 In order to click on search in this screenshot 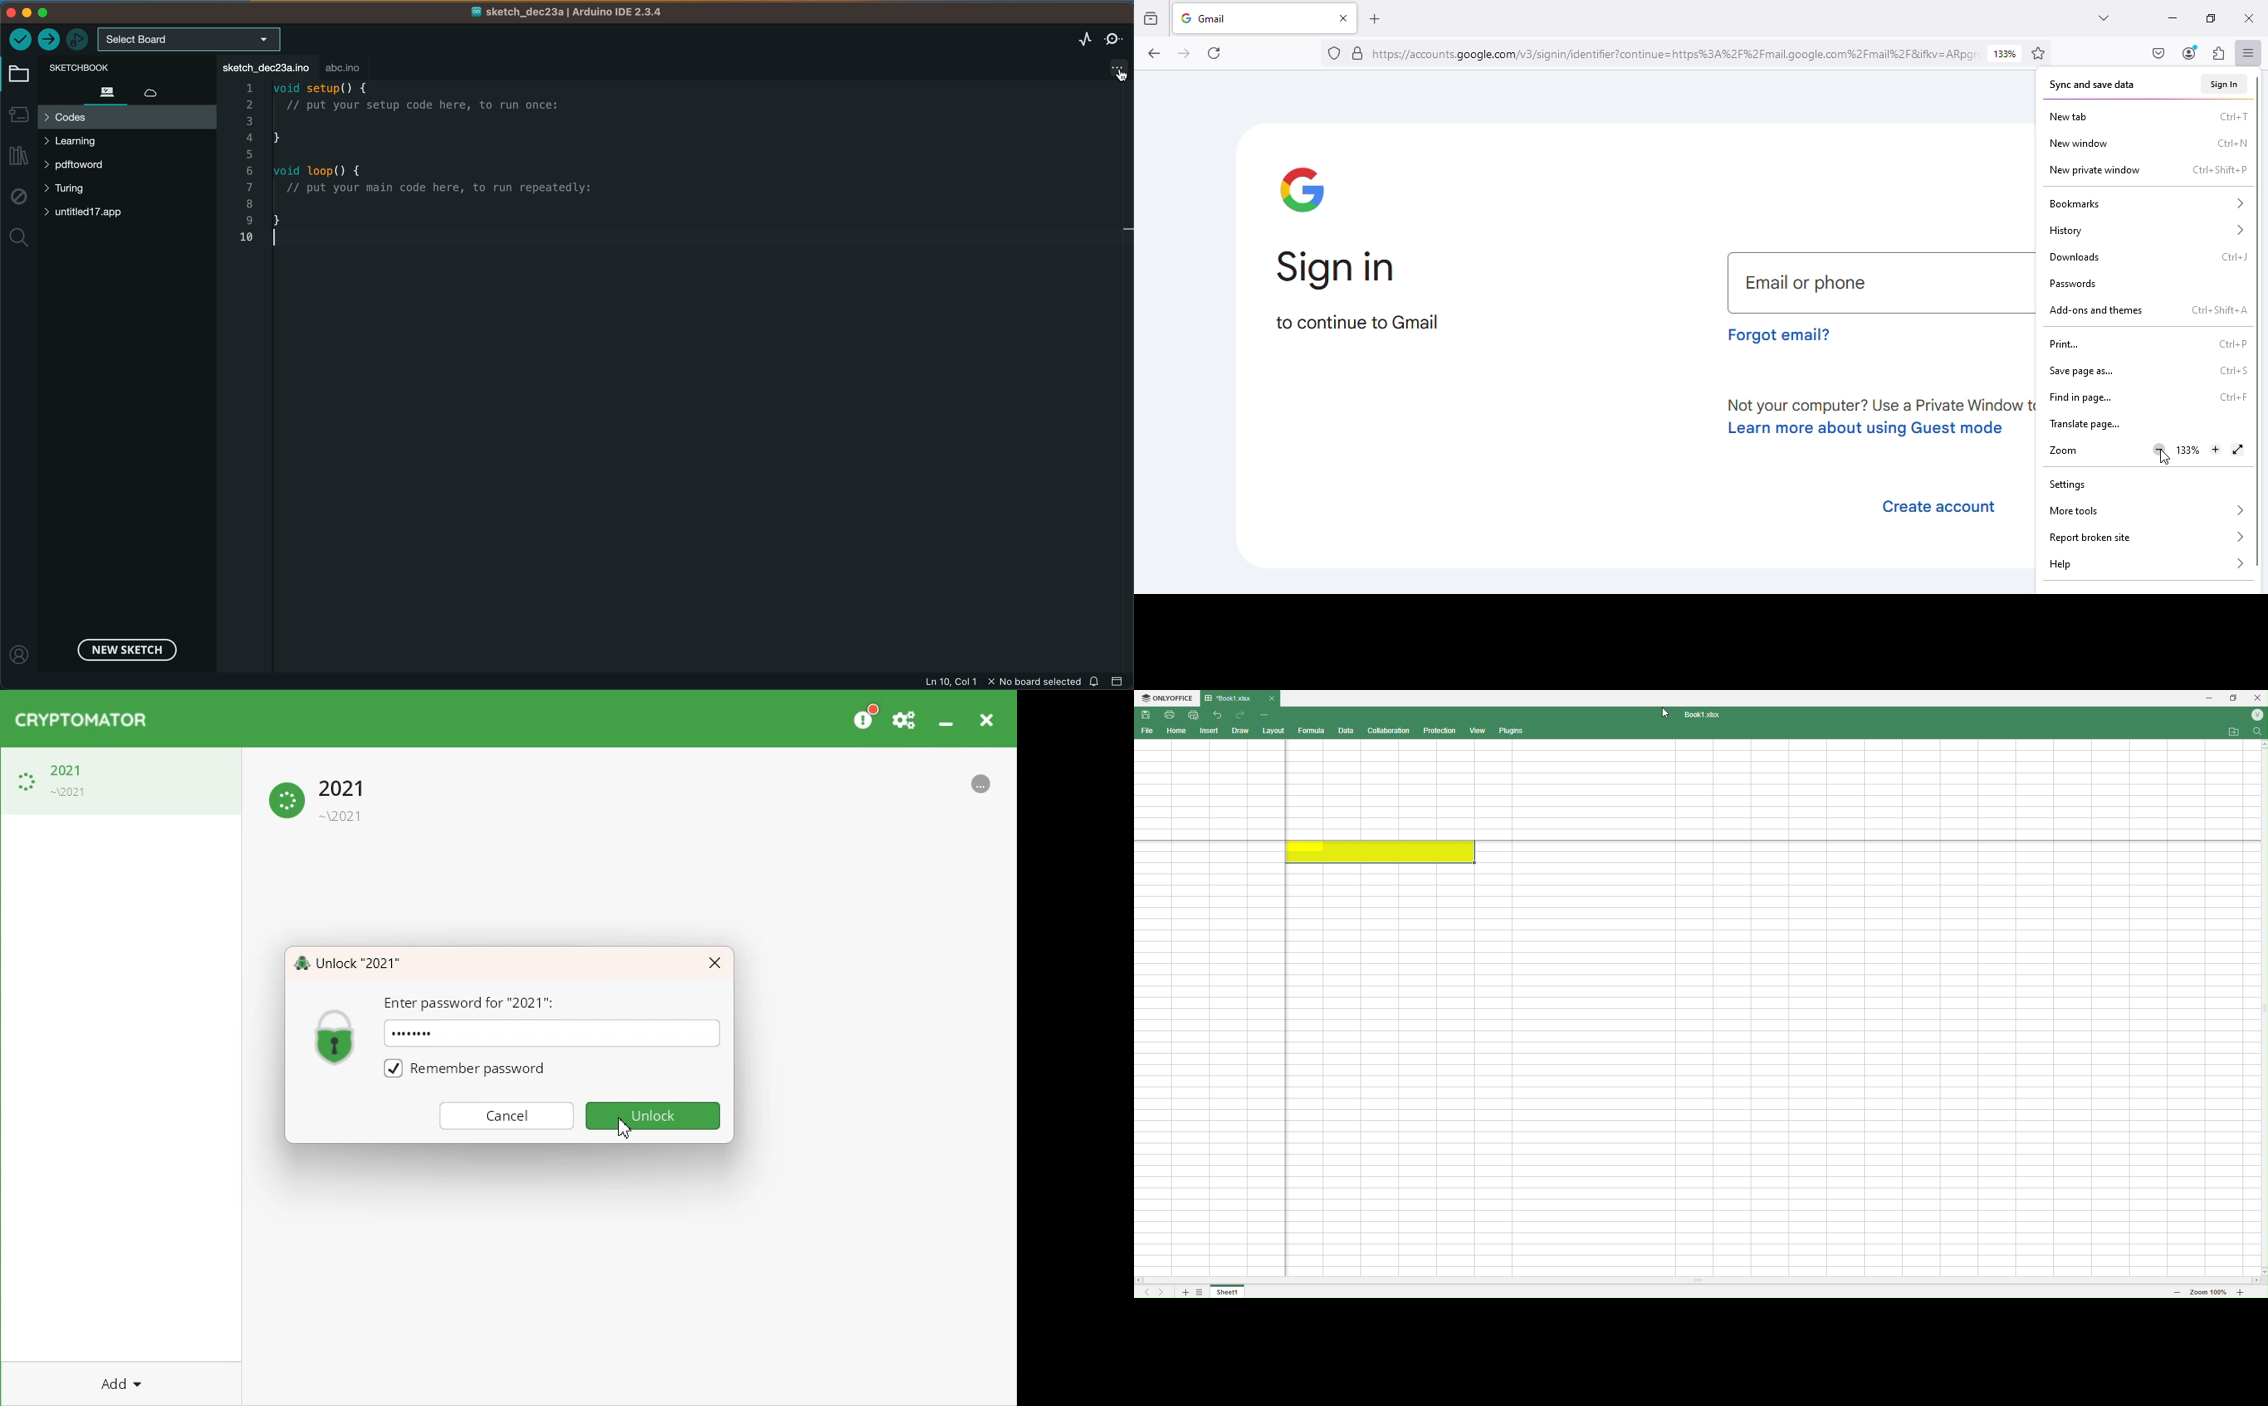, I will do `click(19, 236)`.